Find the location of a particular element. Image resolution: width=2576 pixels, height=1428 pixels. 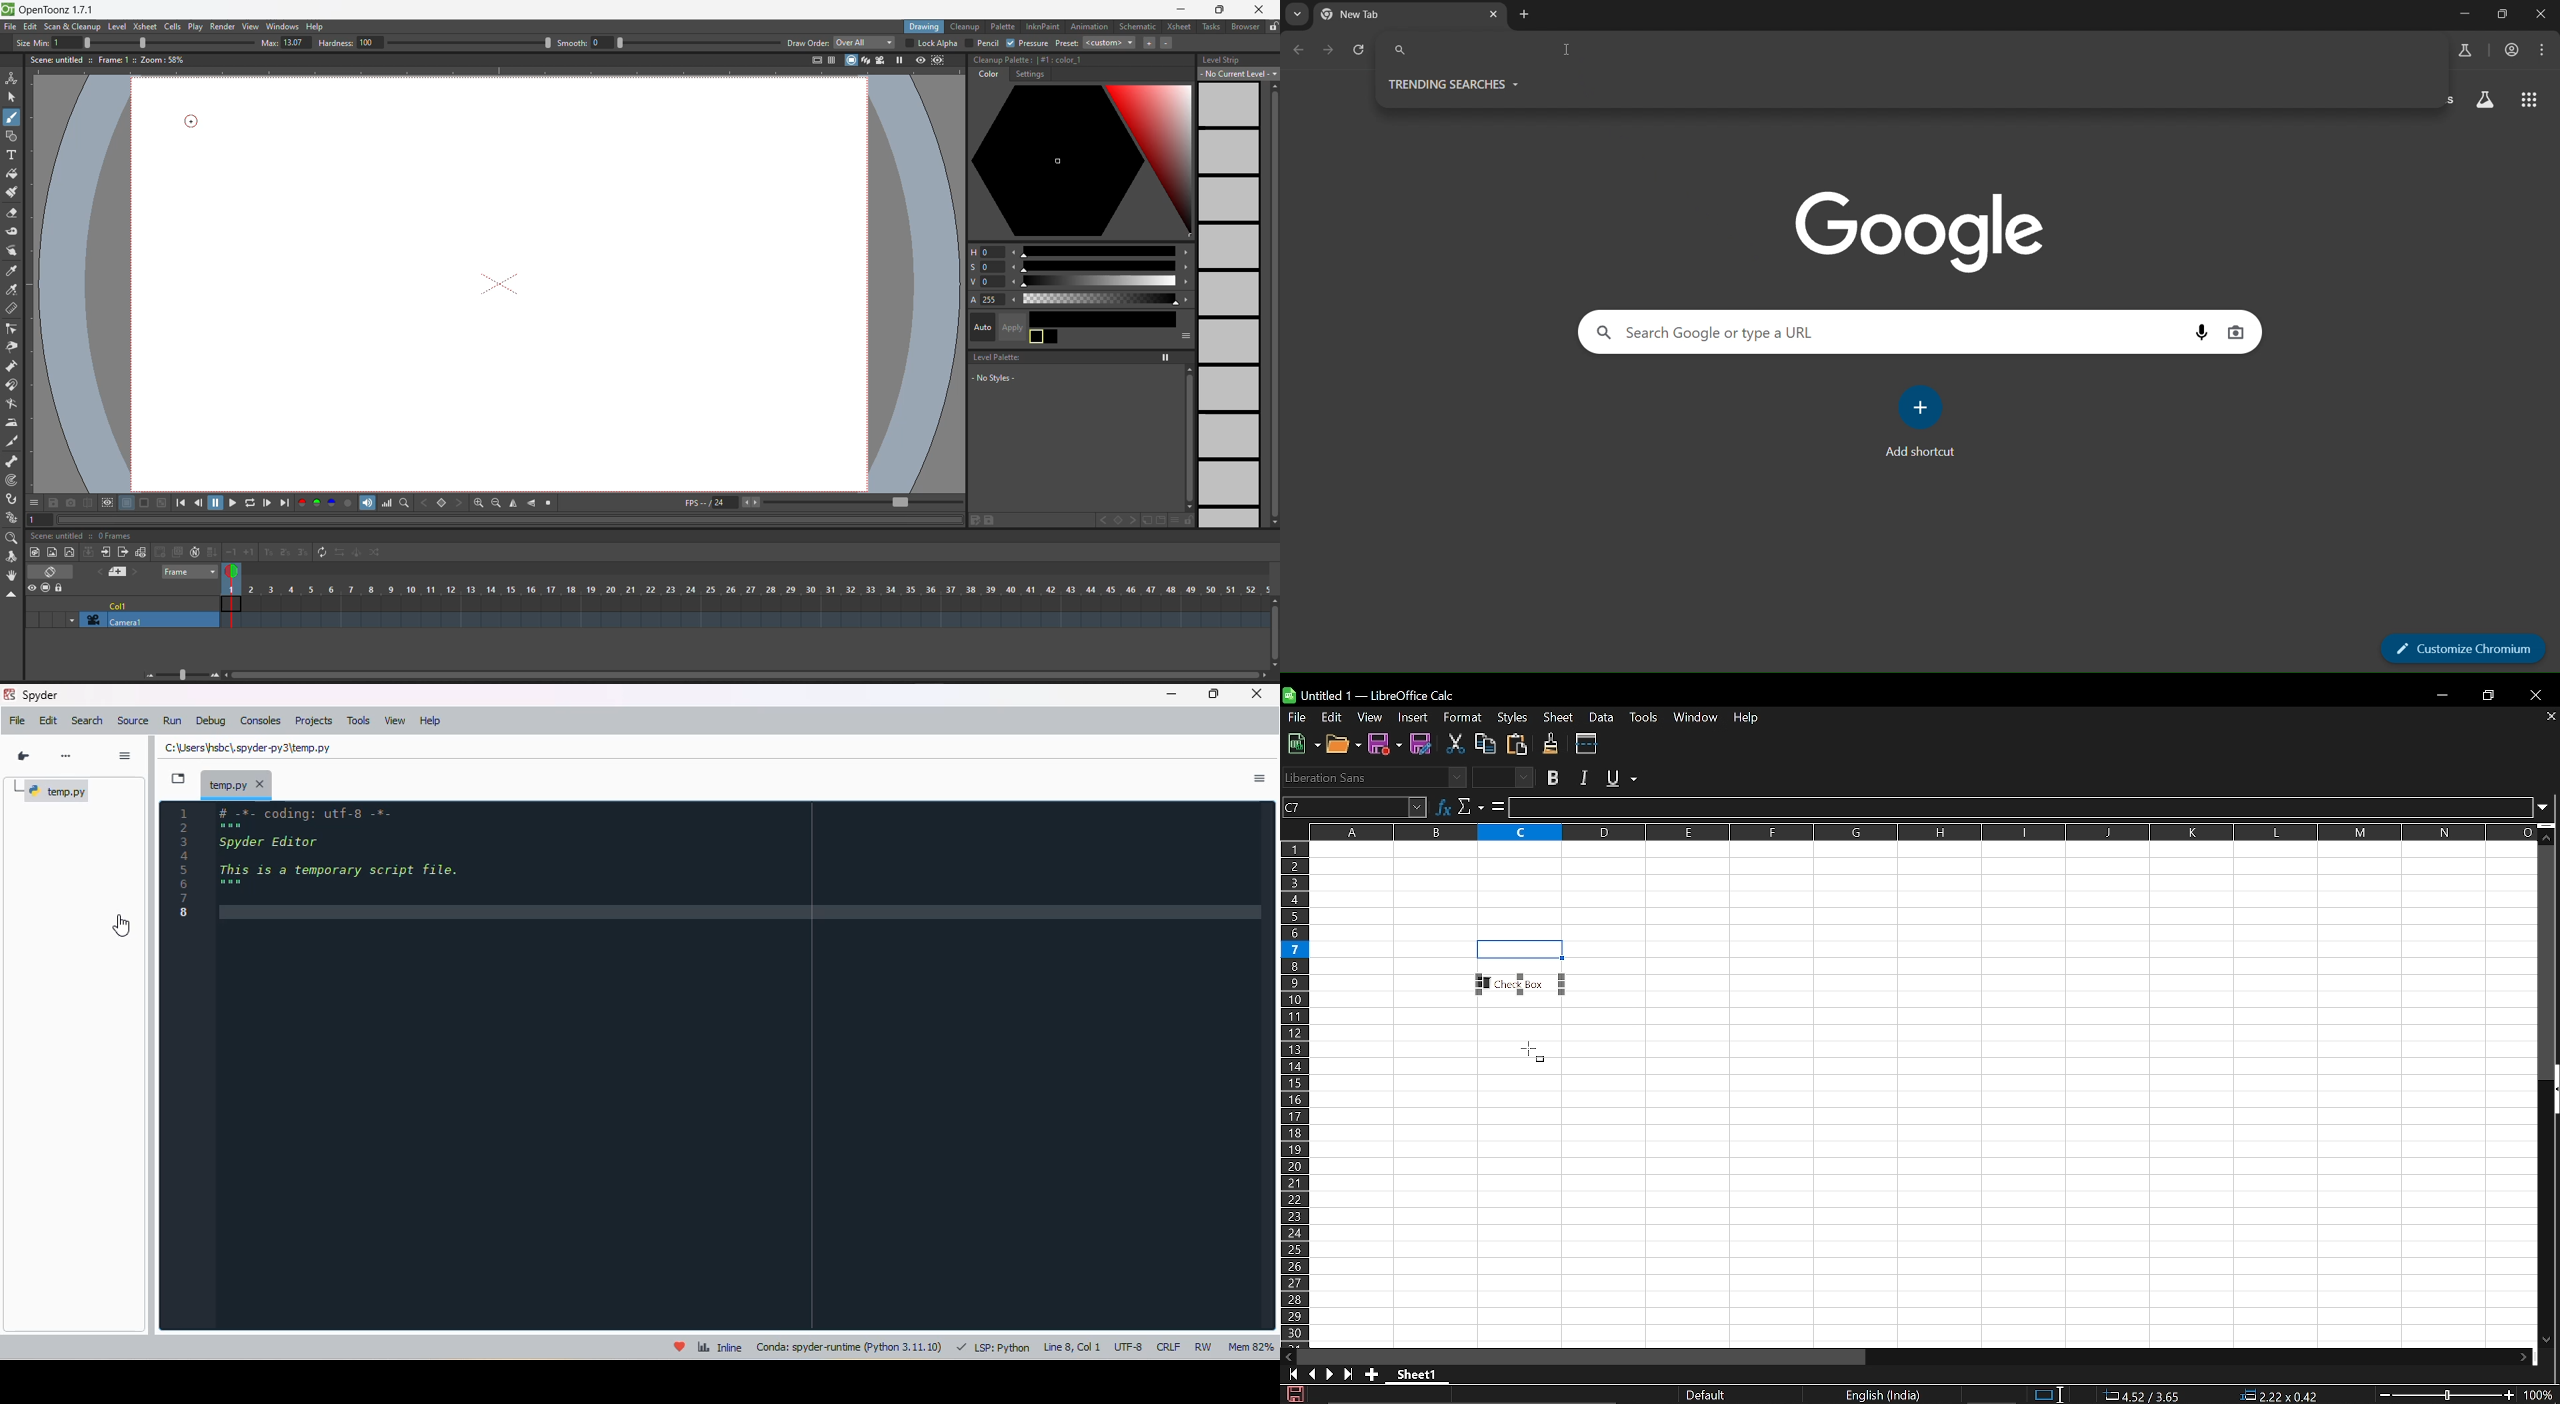

reframe on 3 is located at coordinates (301, 552).